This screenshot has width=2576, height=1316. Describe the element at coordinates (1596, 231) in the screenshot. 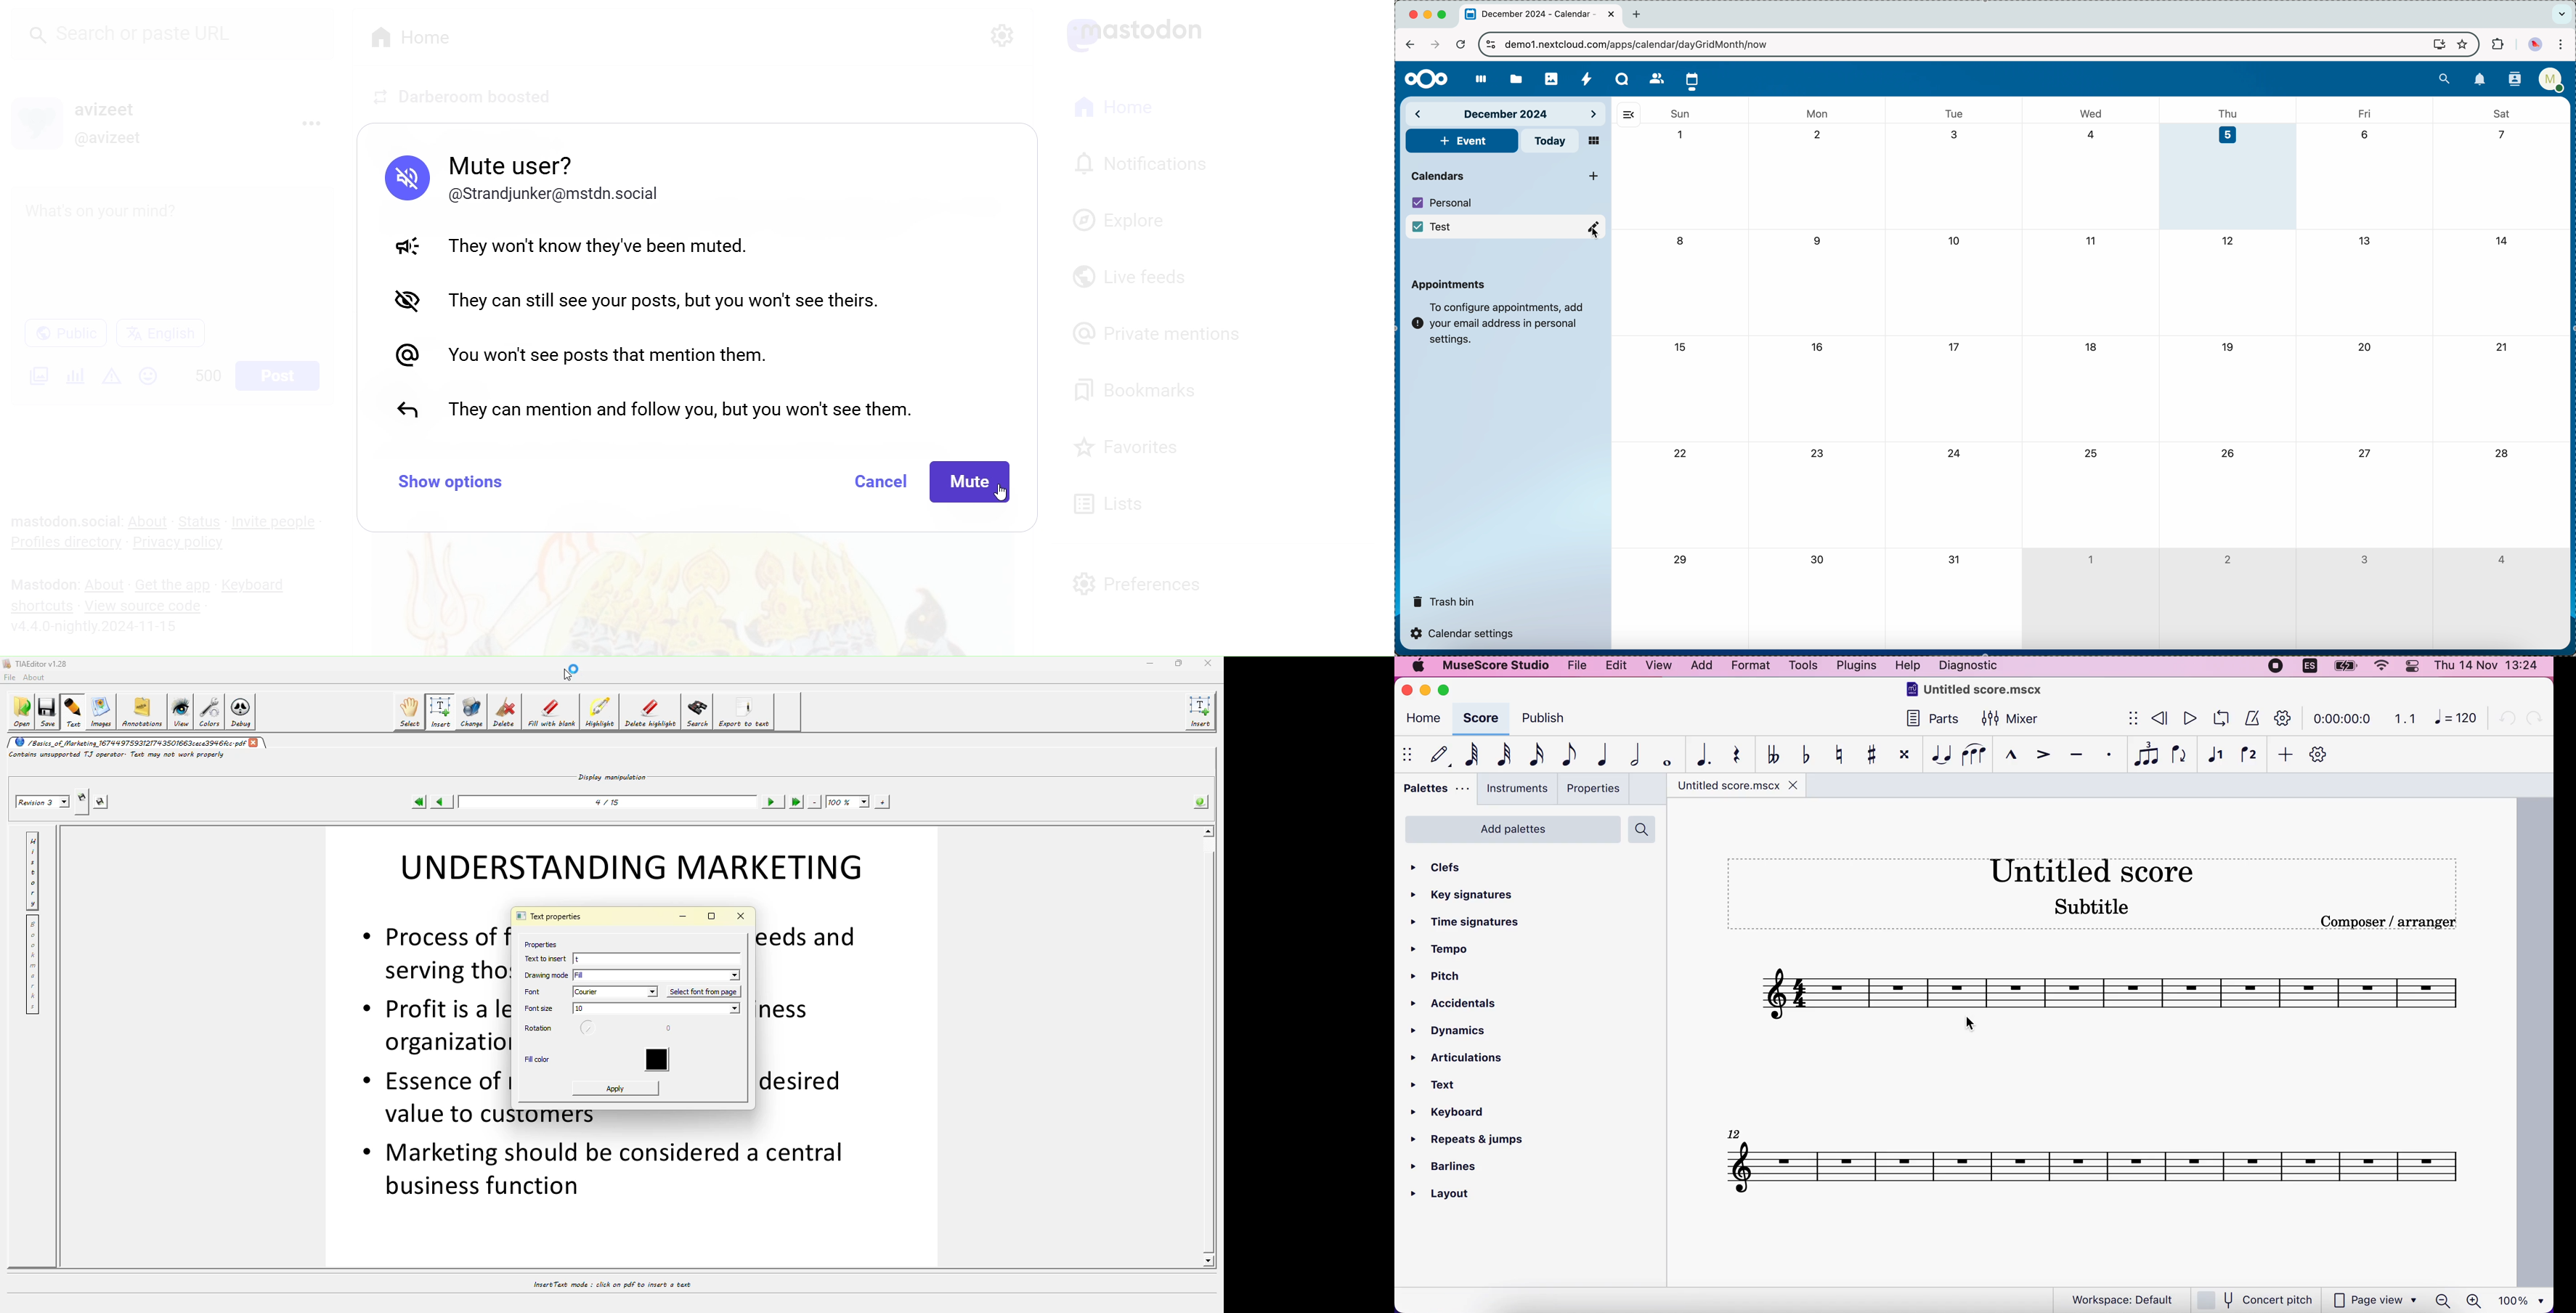

I see `Cursor` at that location.